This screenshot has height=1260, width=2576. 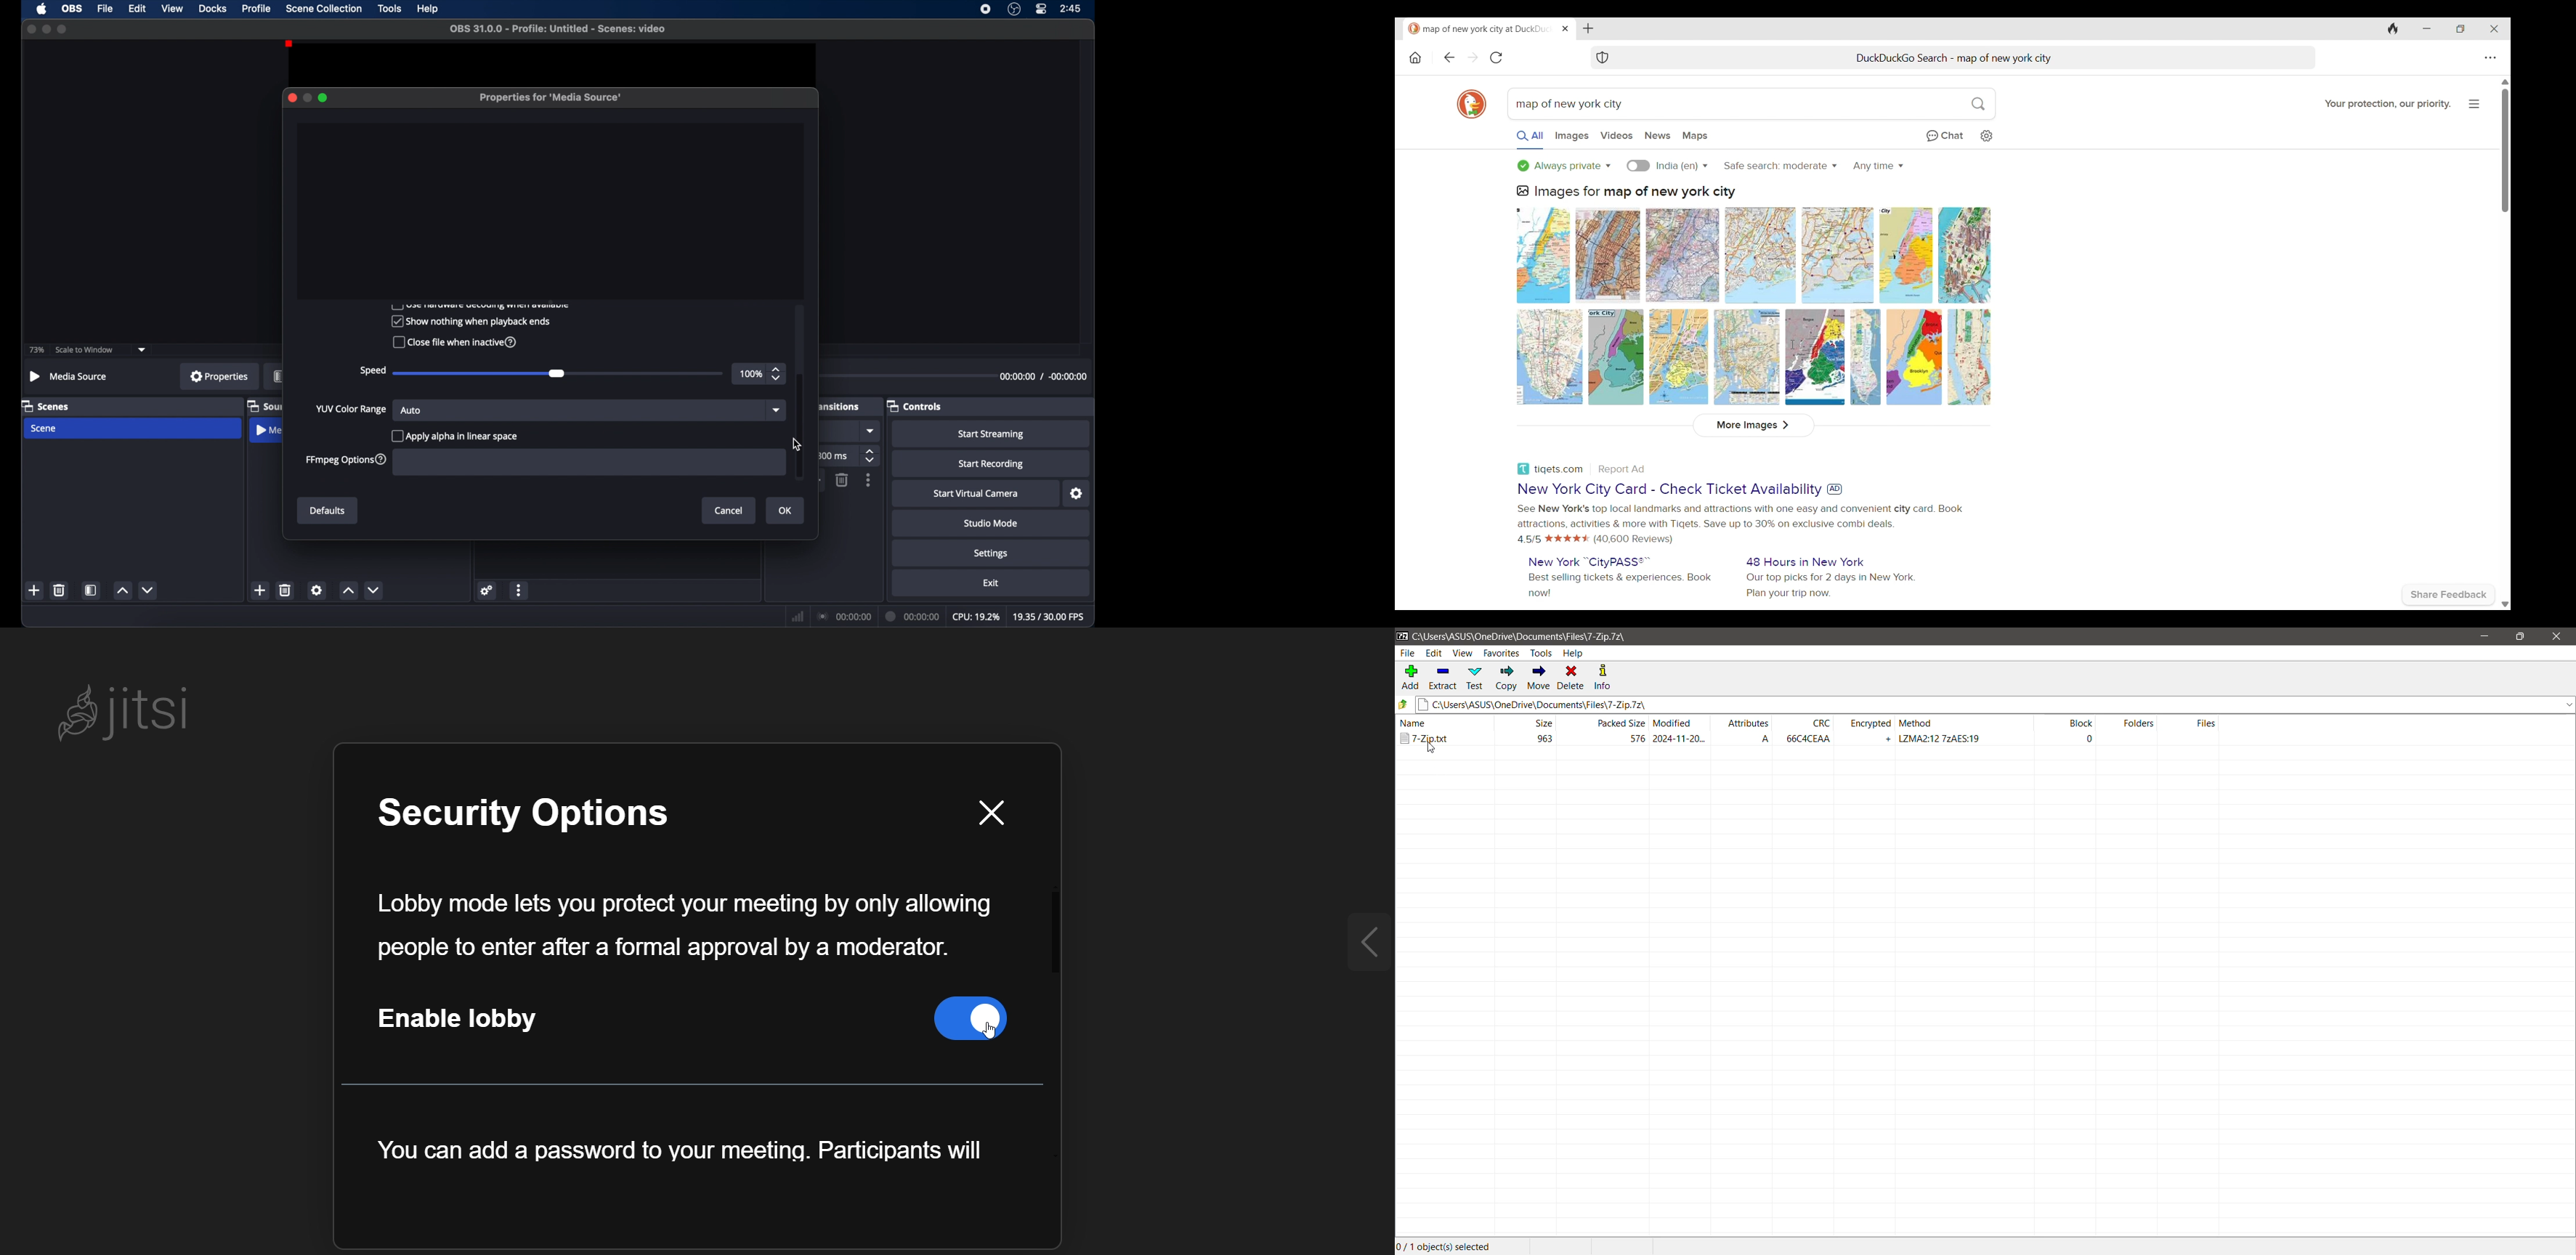 What do you see at coordinates (1438, 732) in the screenshot?
I see `Password protected archive file` at bounding box center [1438, 732].